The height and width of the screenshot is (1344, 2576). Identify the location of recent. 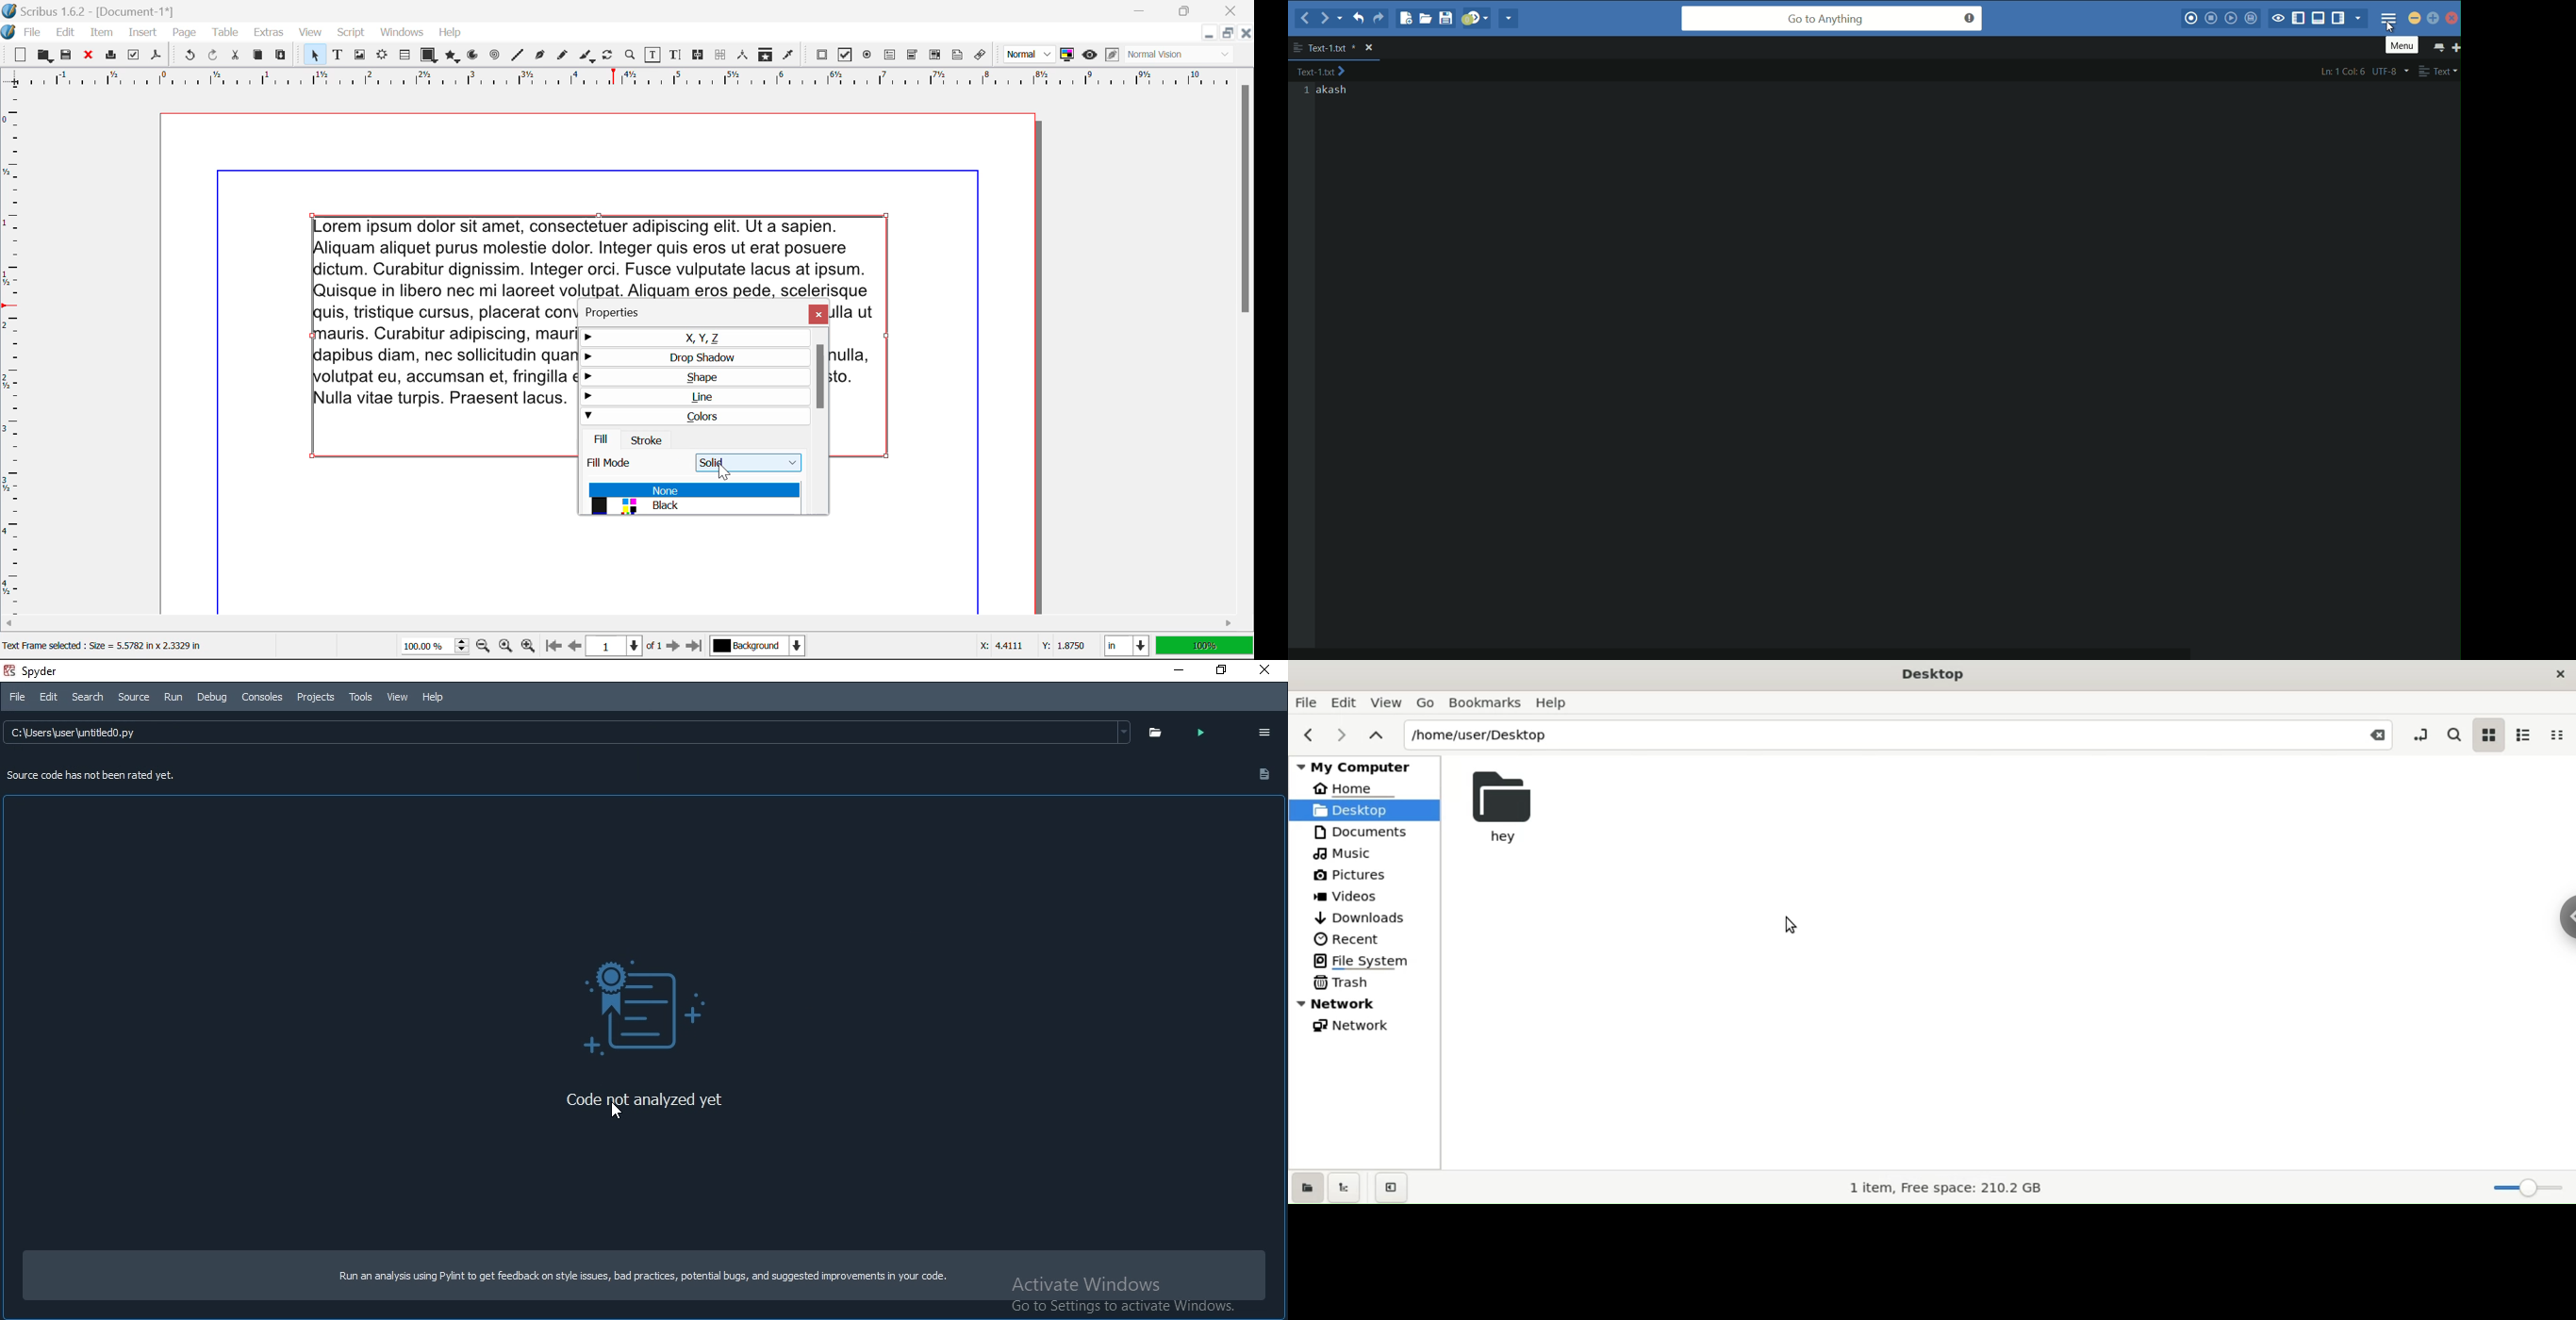
(1349, 940).